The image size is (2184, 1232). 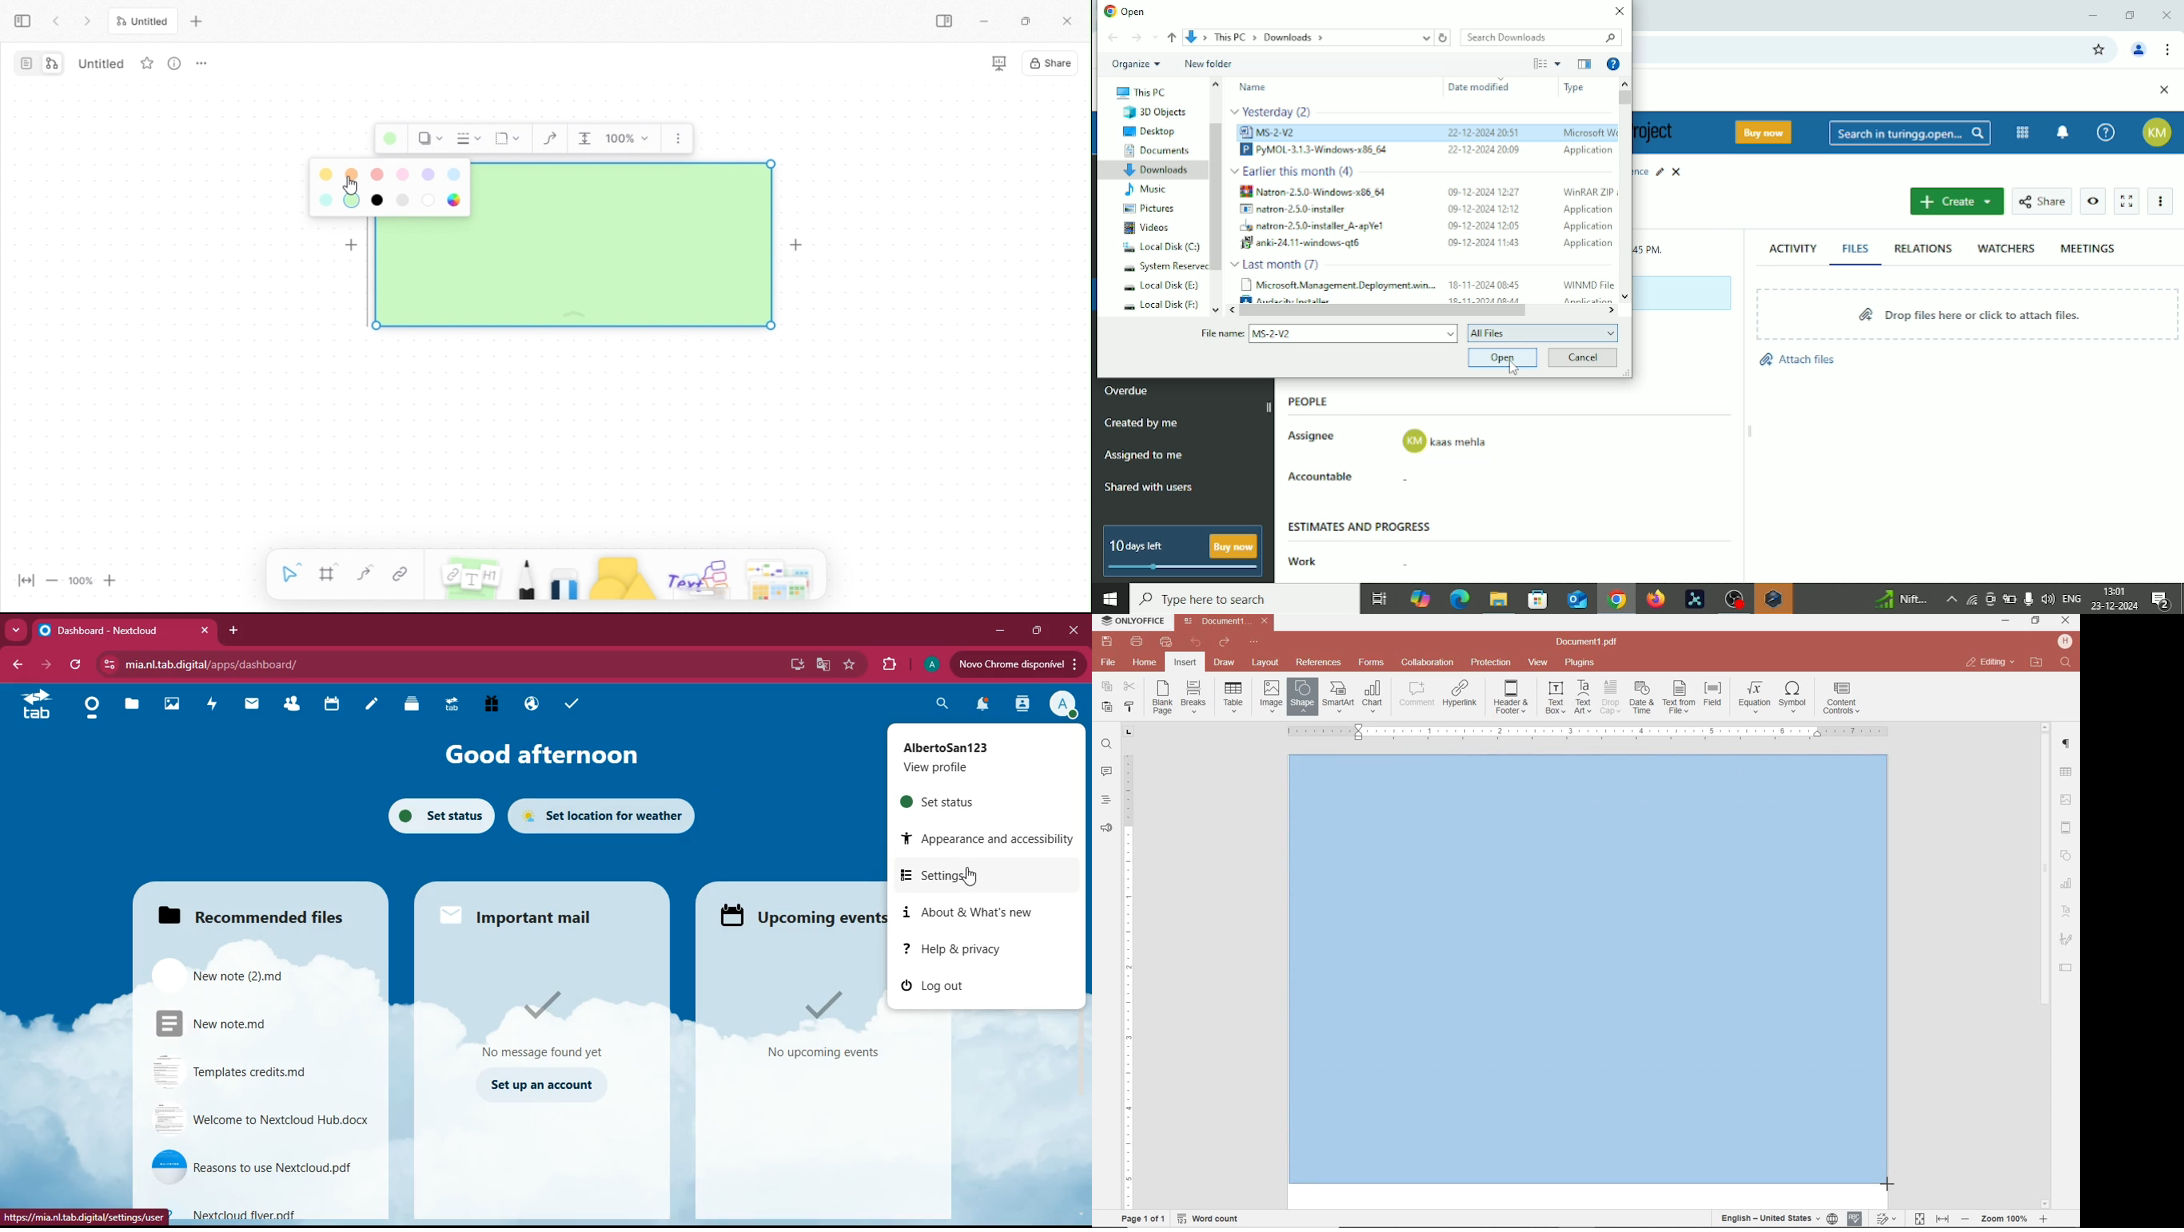 What do you see at coordinates (1220, 334) in the screenshot?
I see `file name` at bounding box center [1220, 334].